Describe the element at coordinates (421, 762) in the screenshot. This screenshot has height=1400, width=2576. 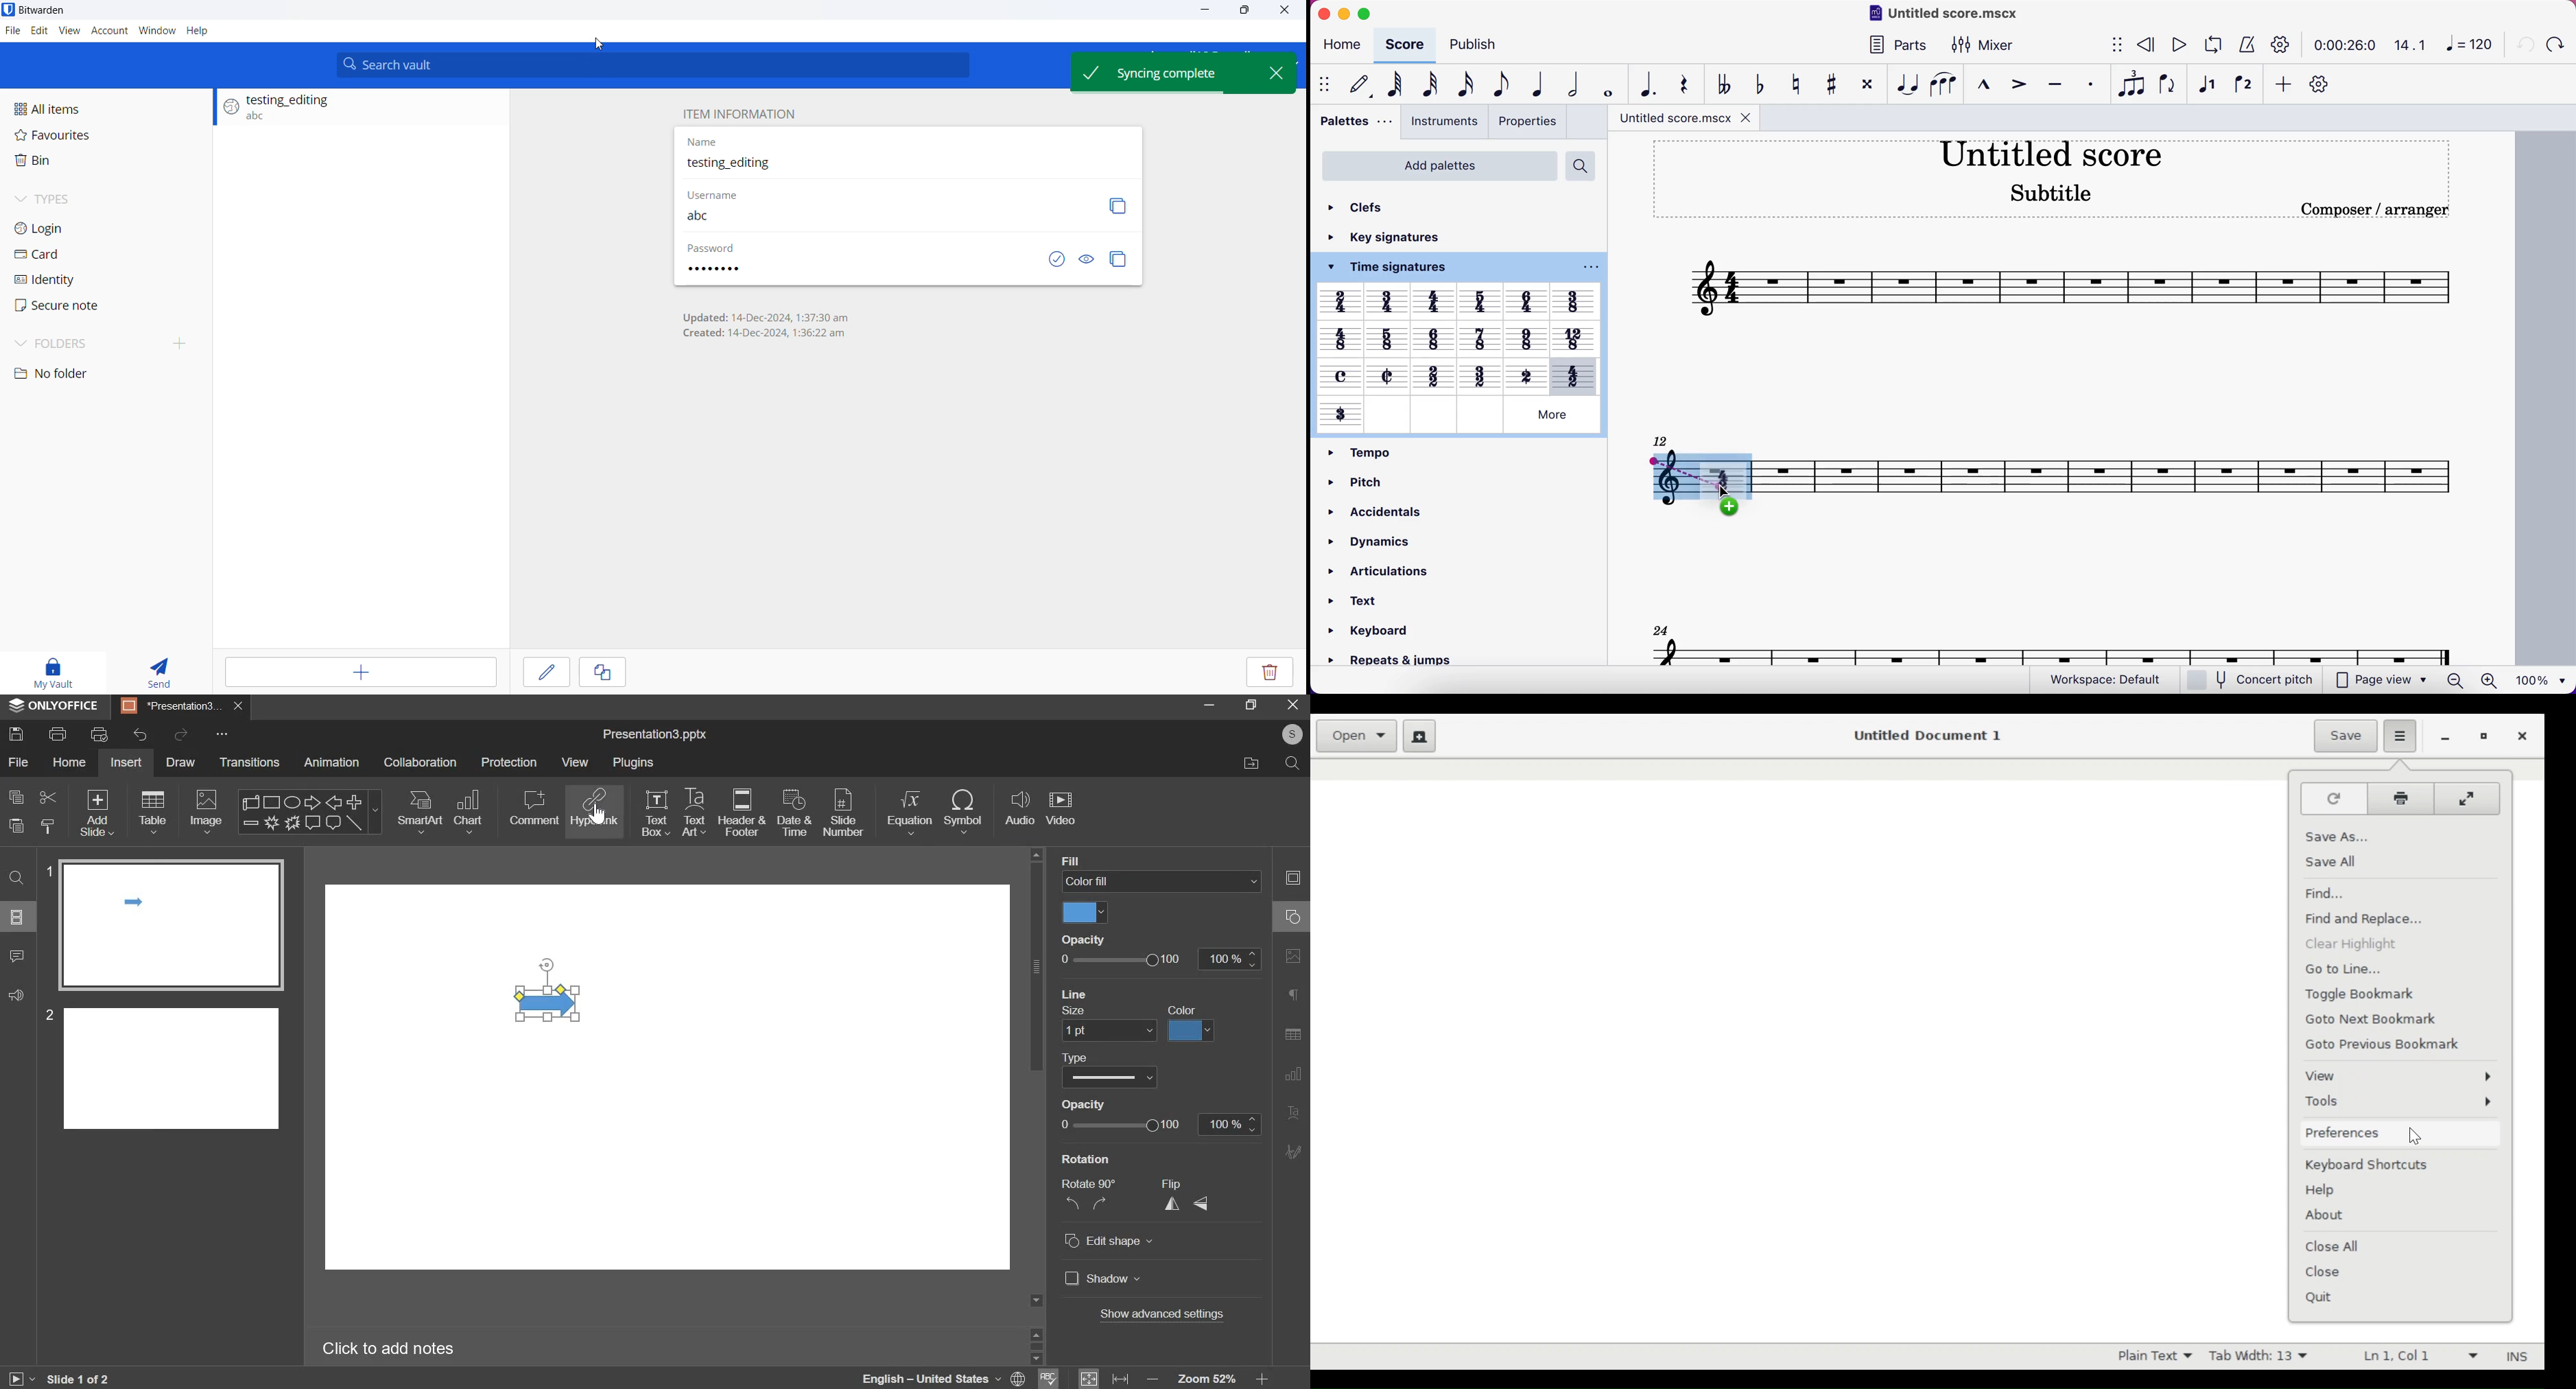
I see `collaboration` at that location.